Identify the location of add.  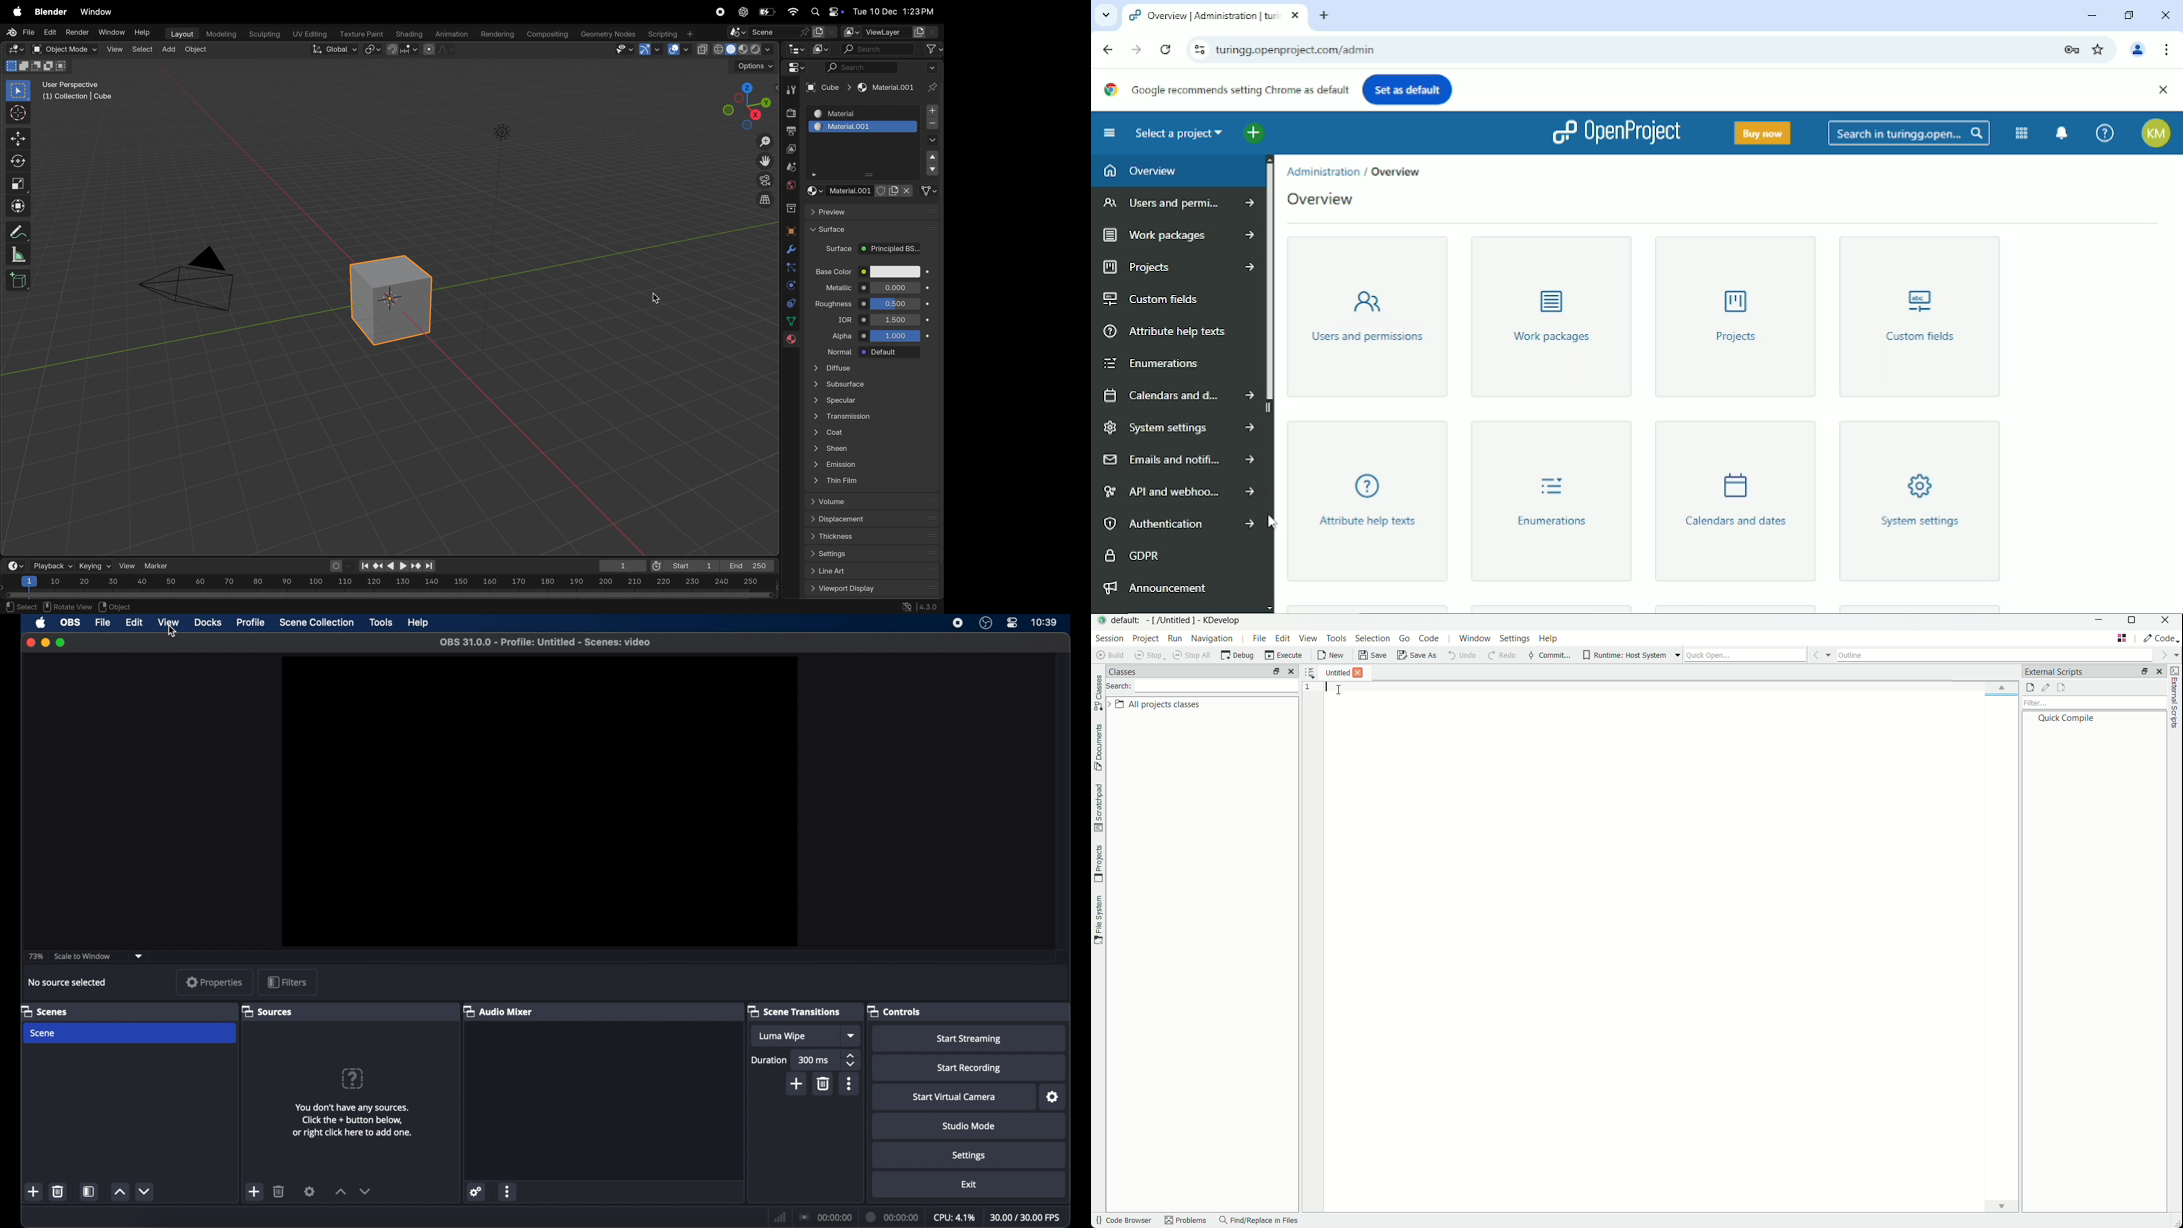
(796, 1083).